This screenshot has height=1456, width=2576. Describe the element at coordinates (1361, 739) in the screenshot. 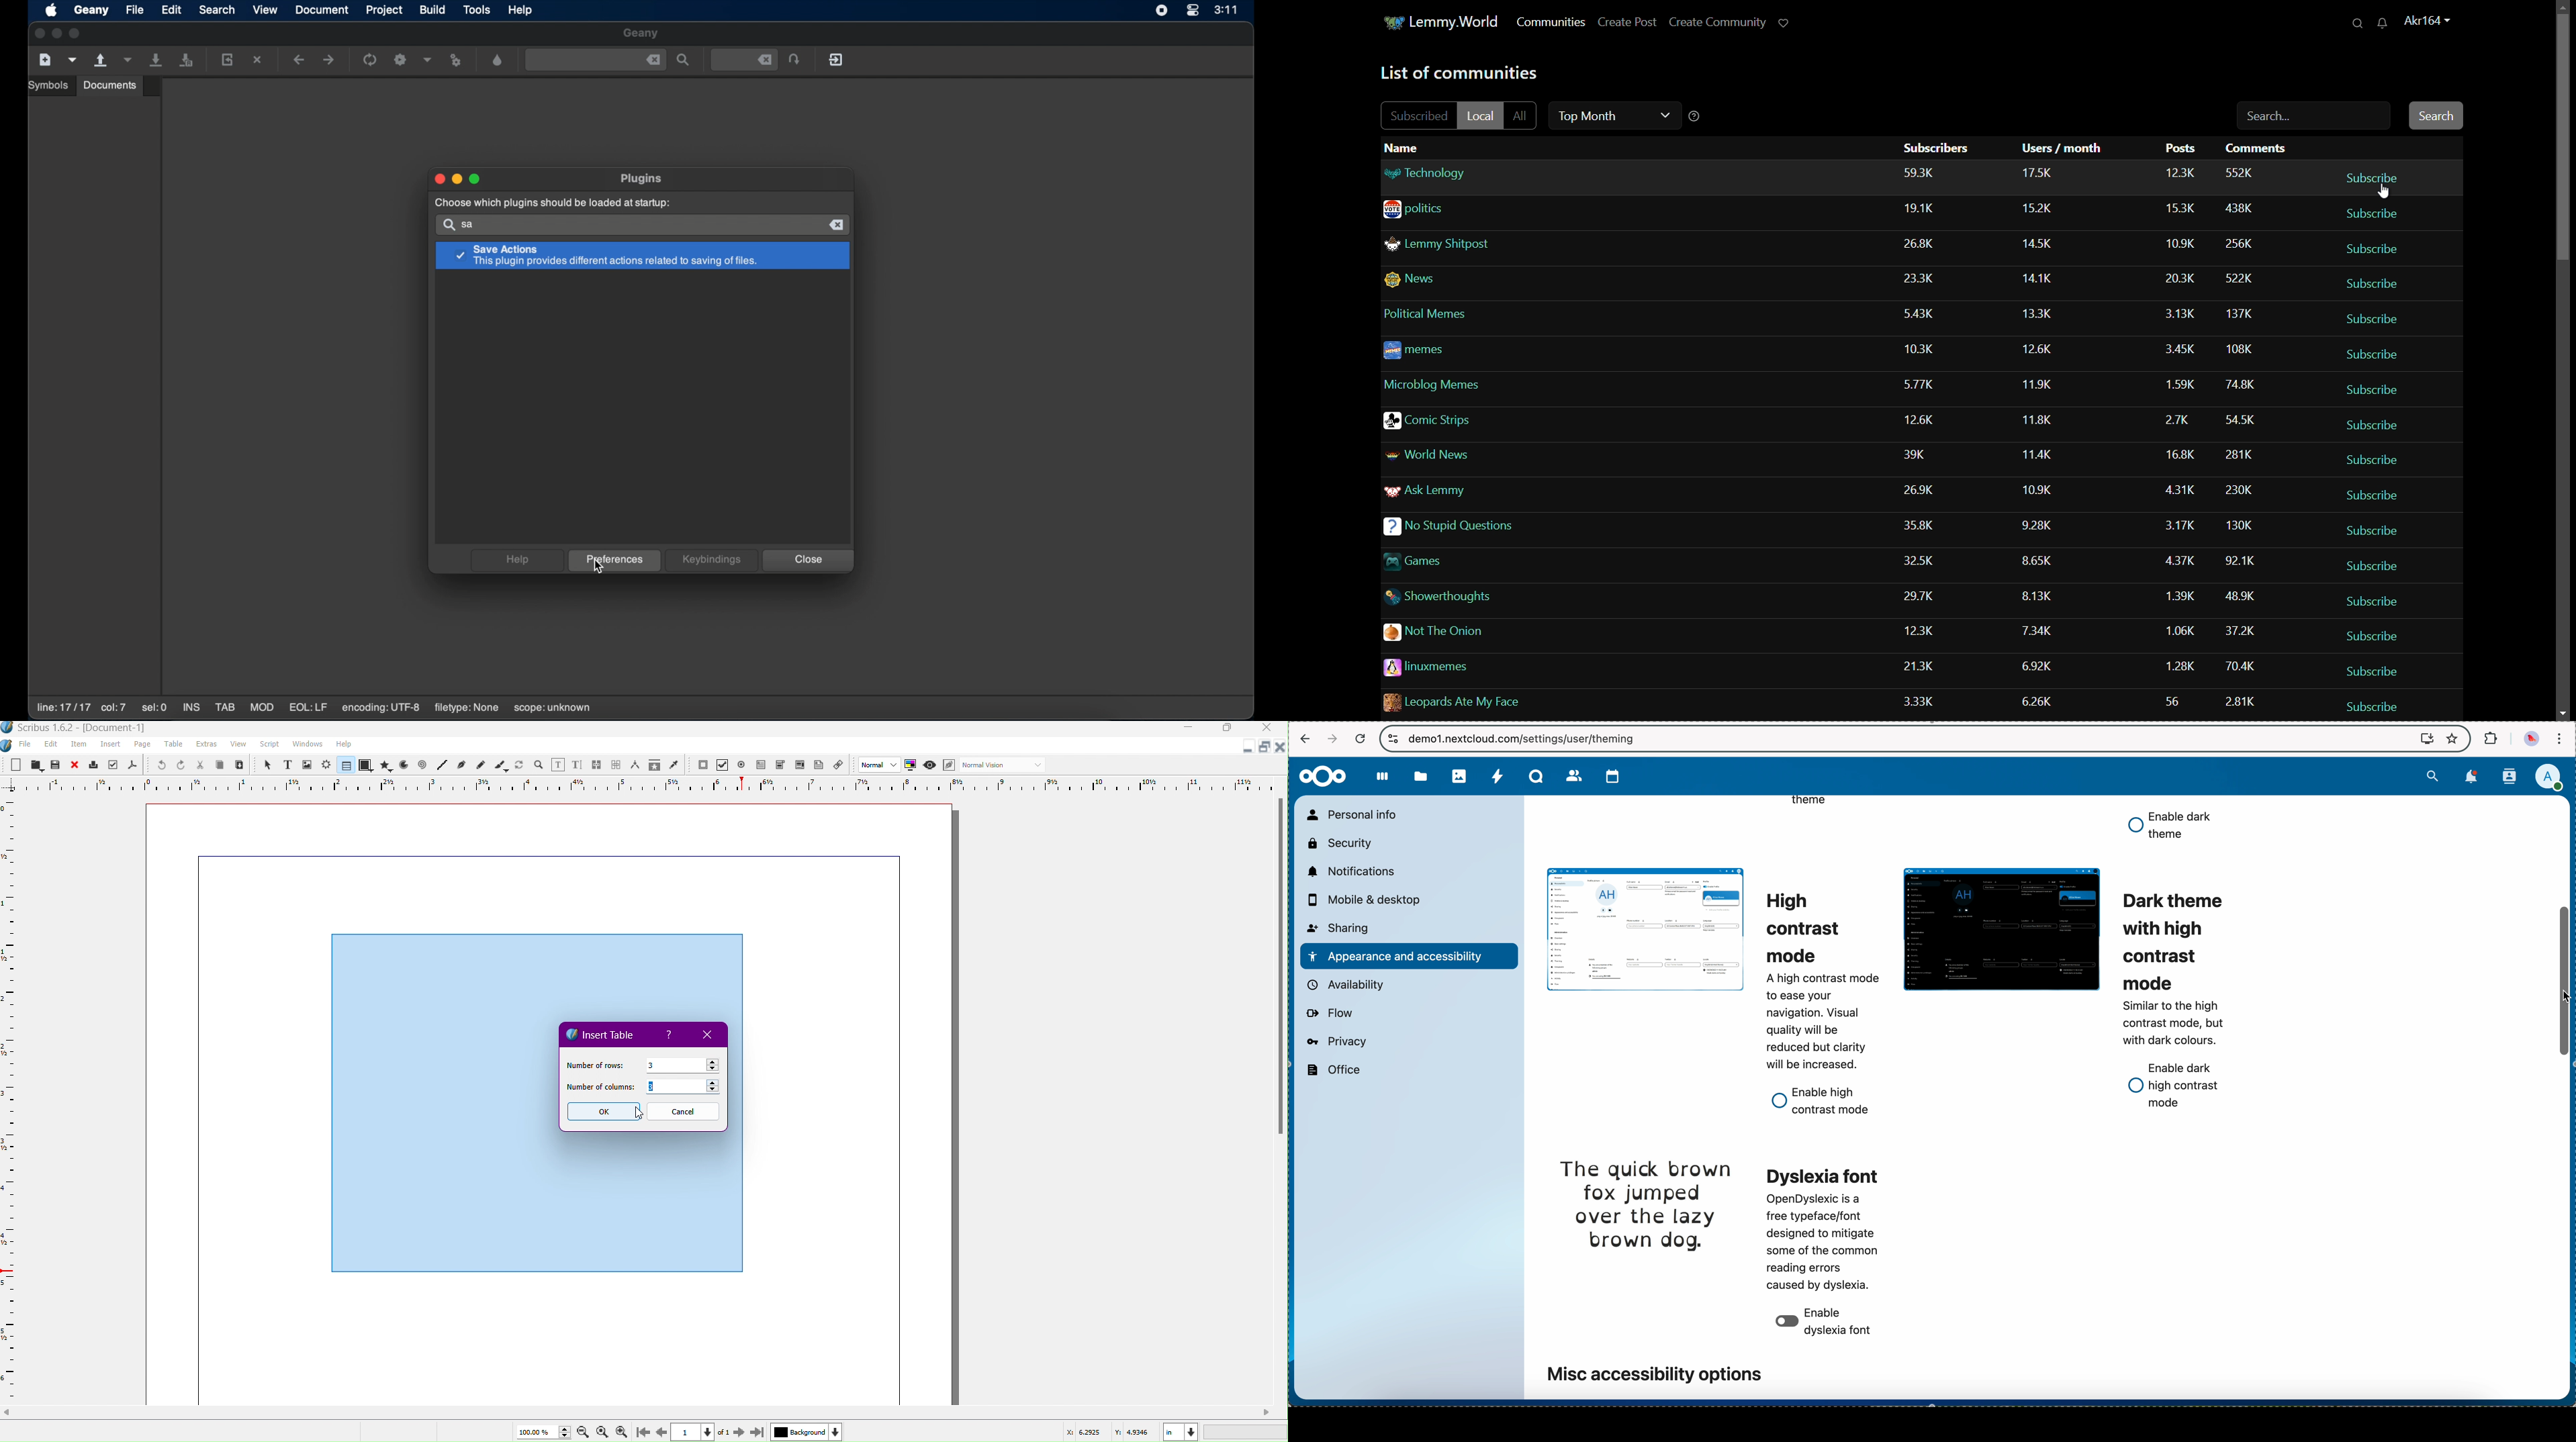

I see `refresh the page` at that location.